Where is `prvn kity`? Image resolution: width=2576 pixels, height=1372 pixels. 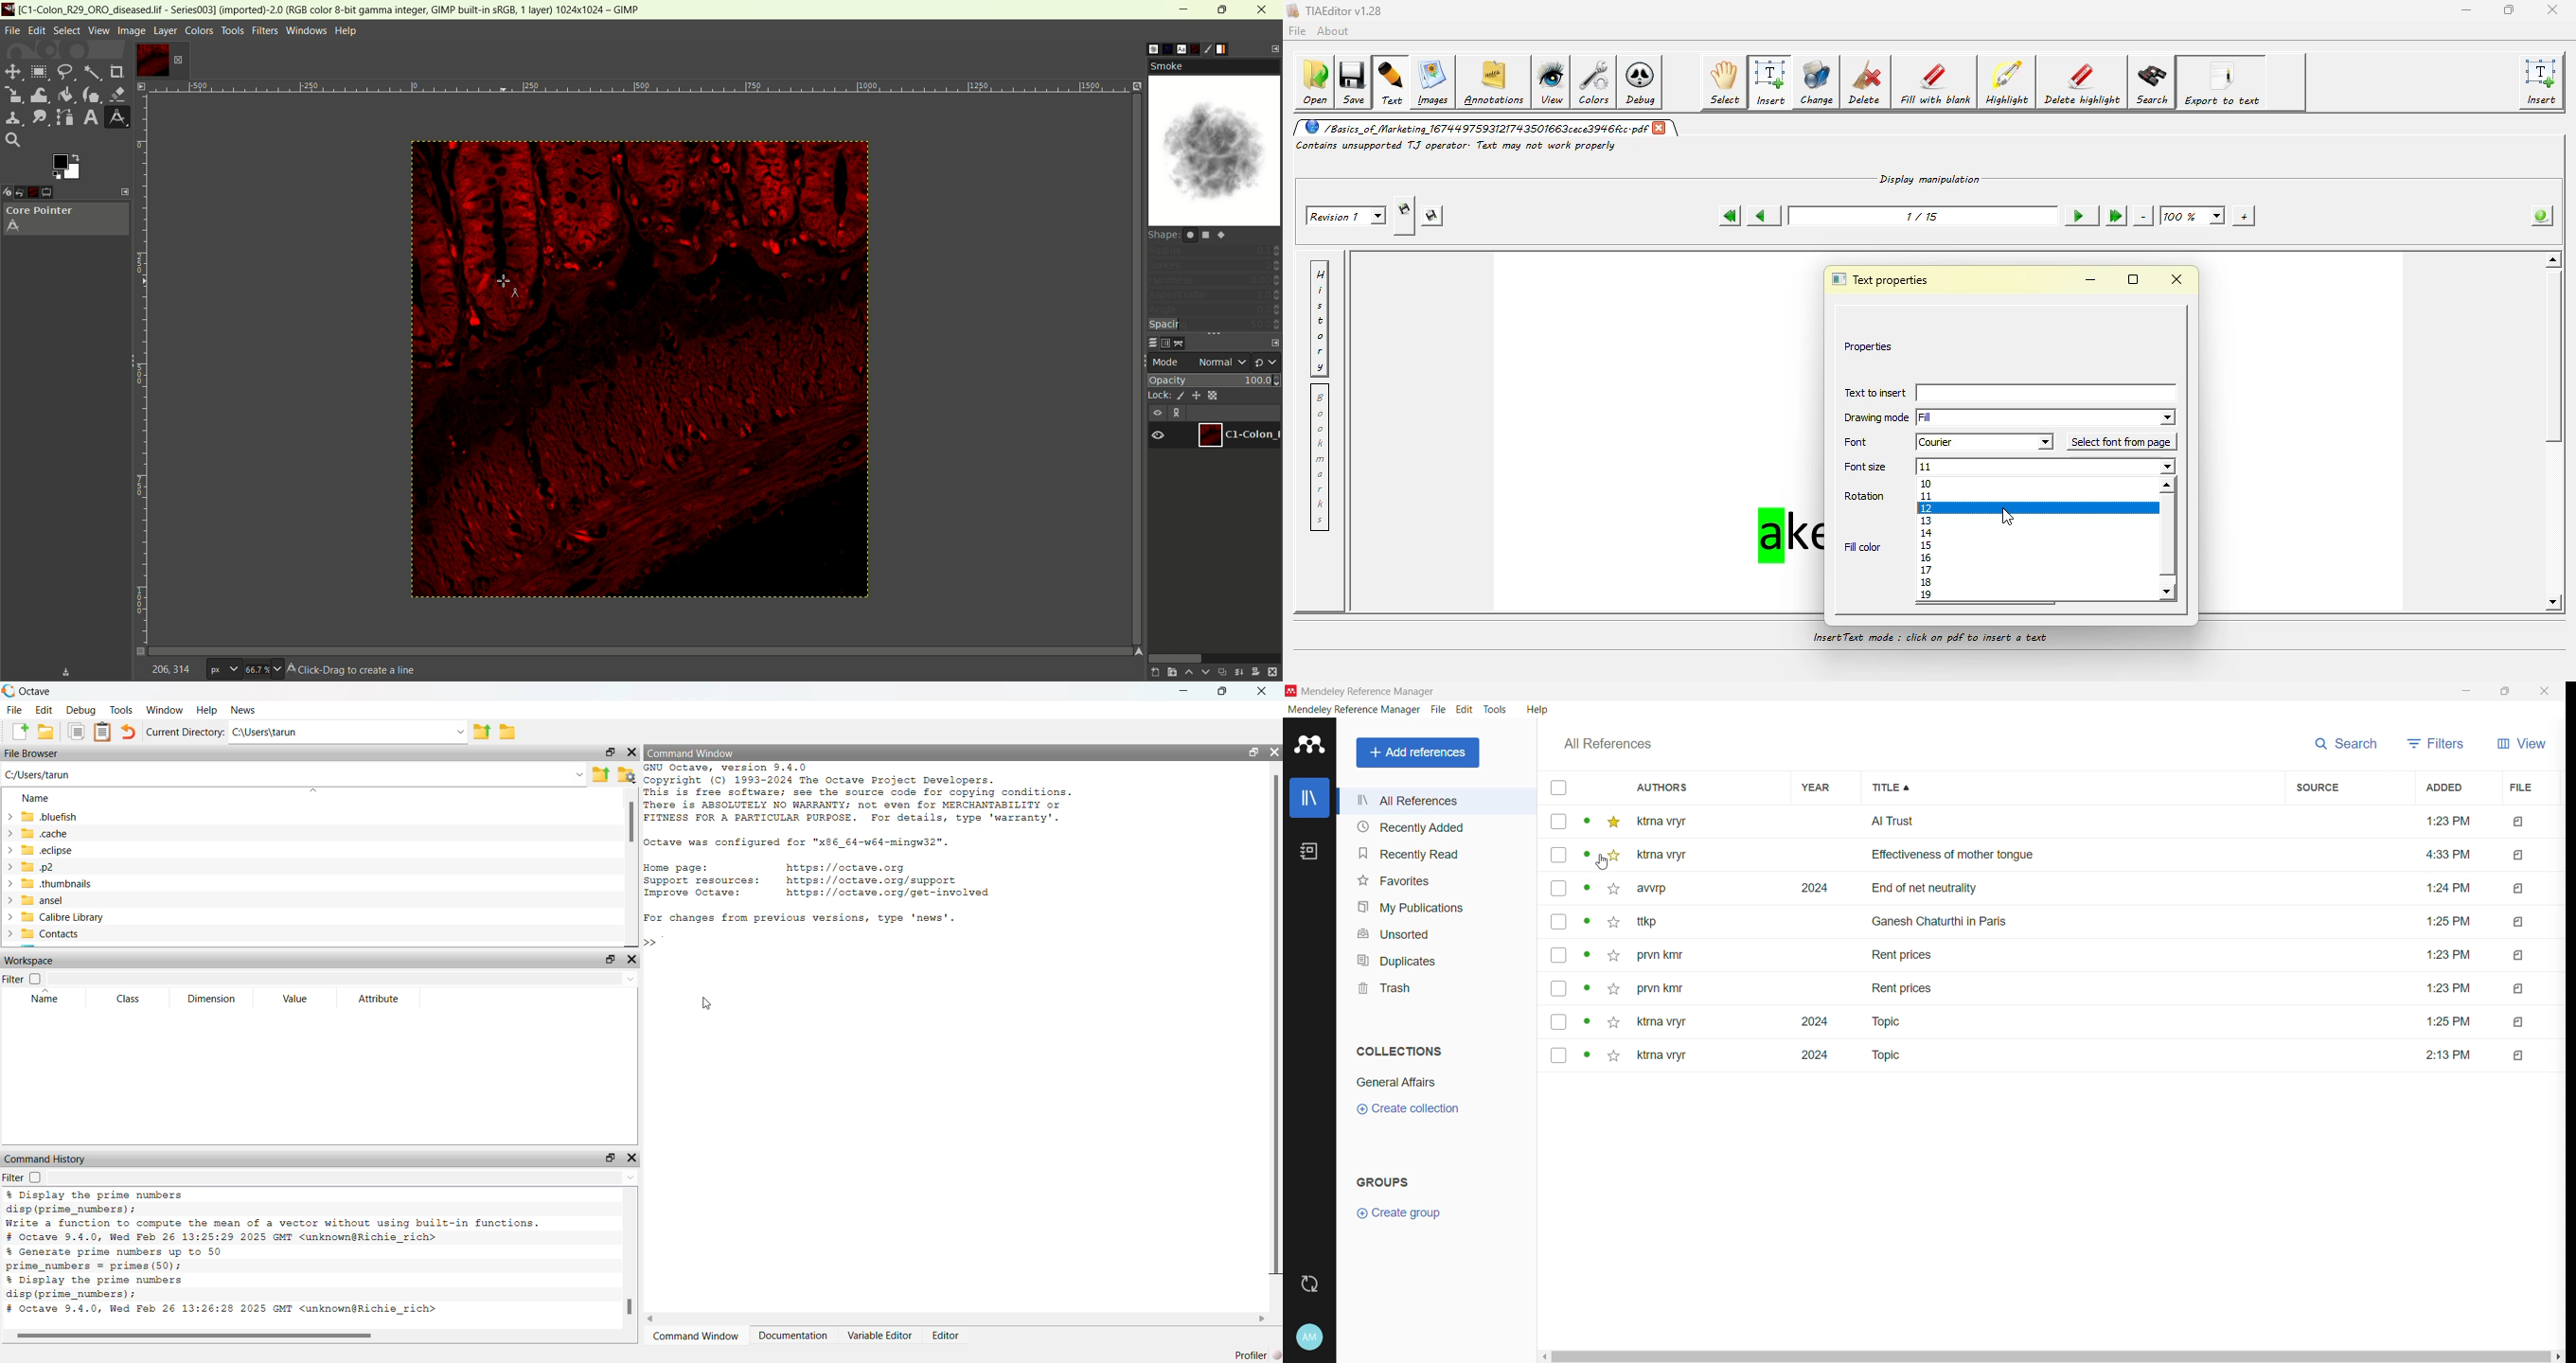 prvn kity is located at coordinates (1660, 990).